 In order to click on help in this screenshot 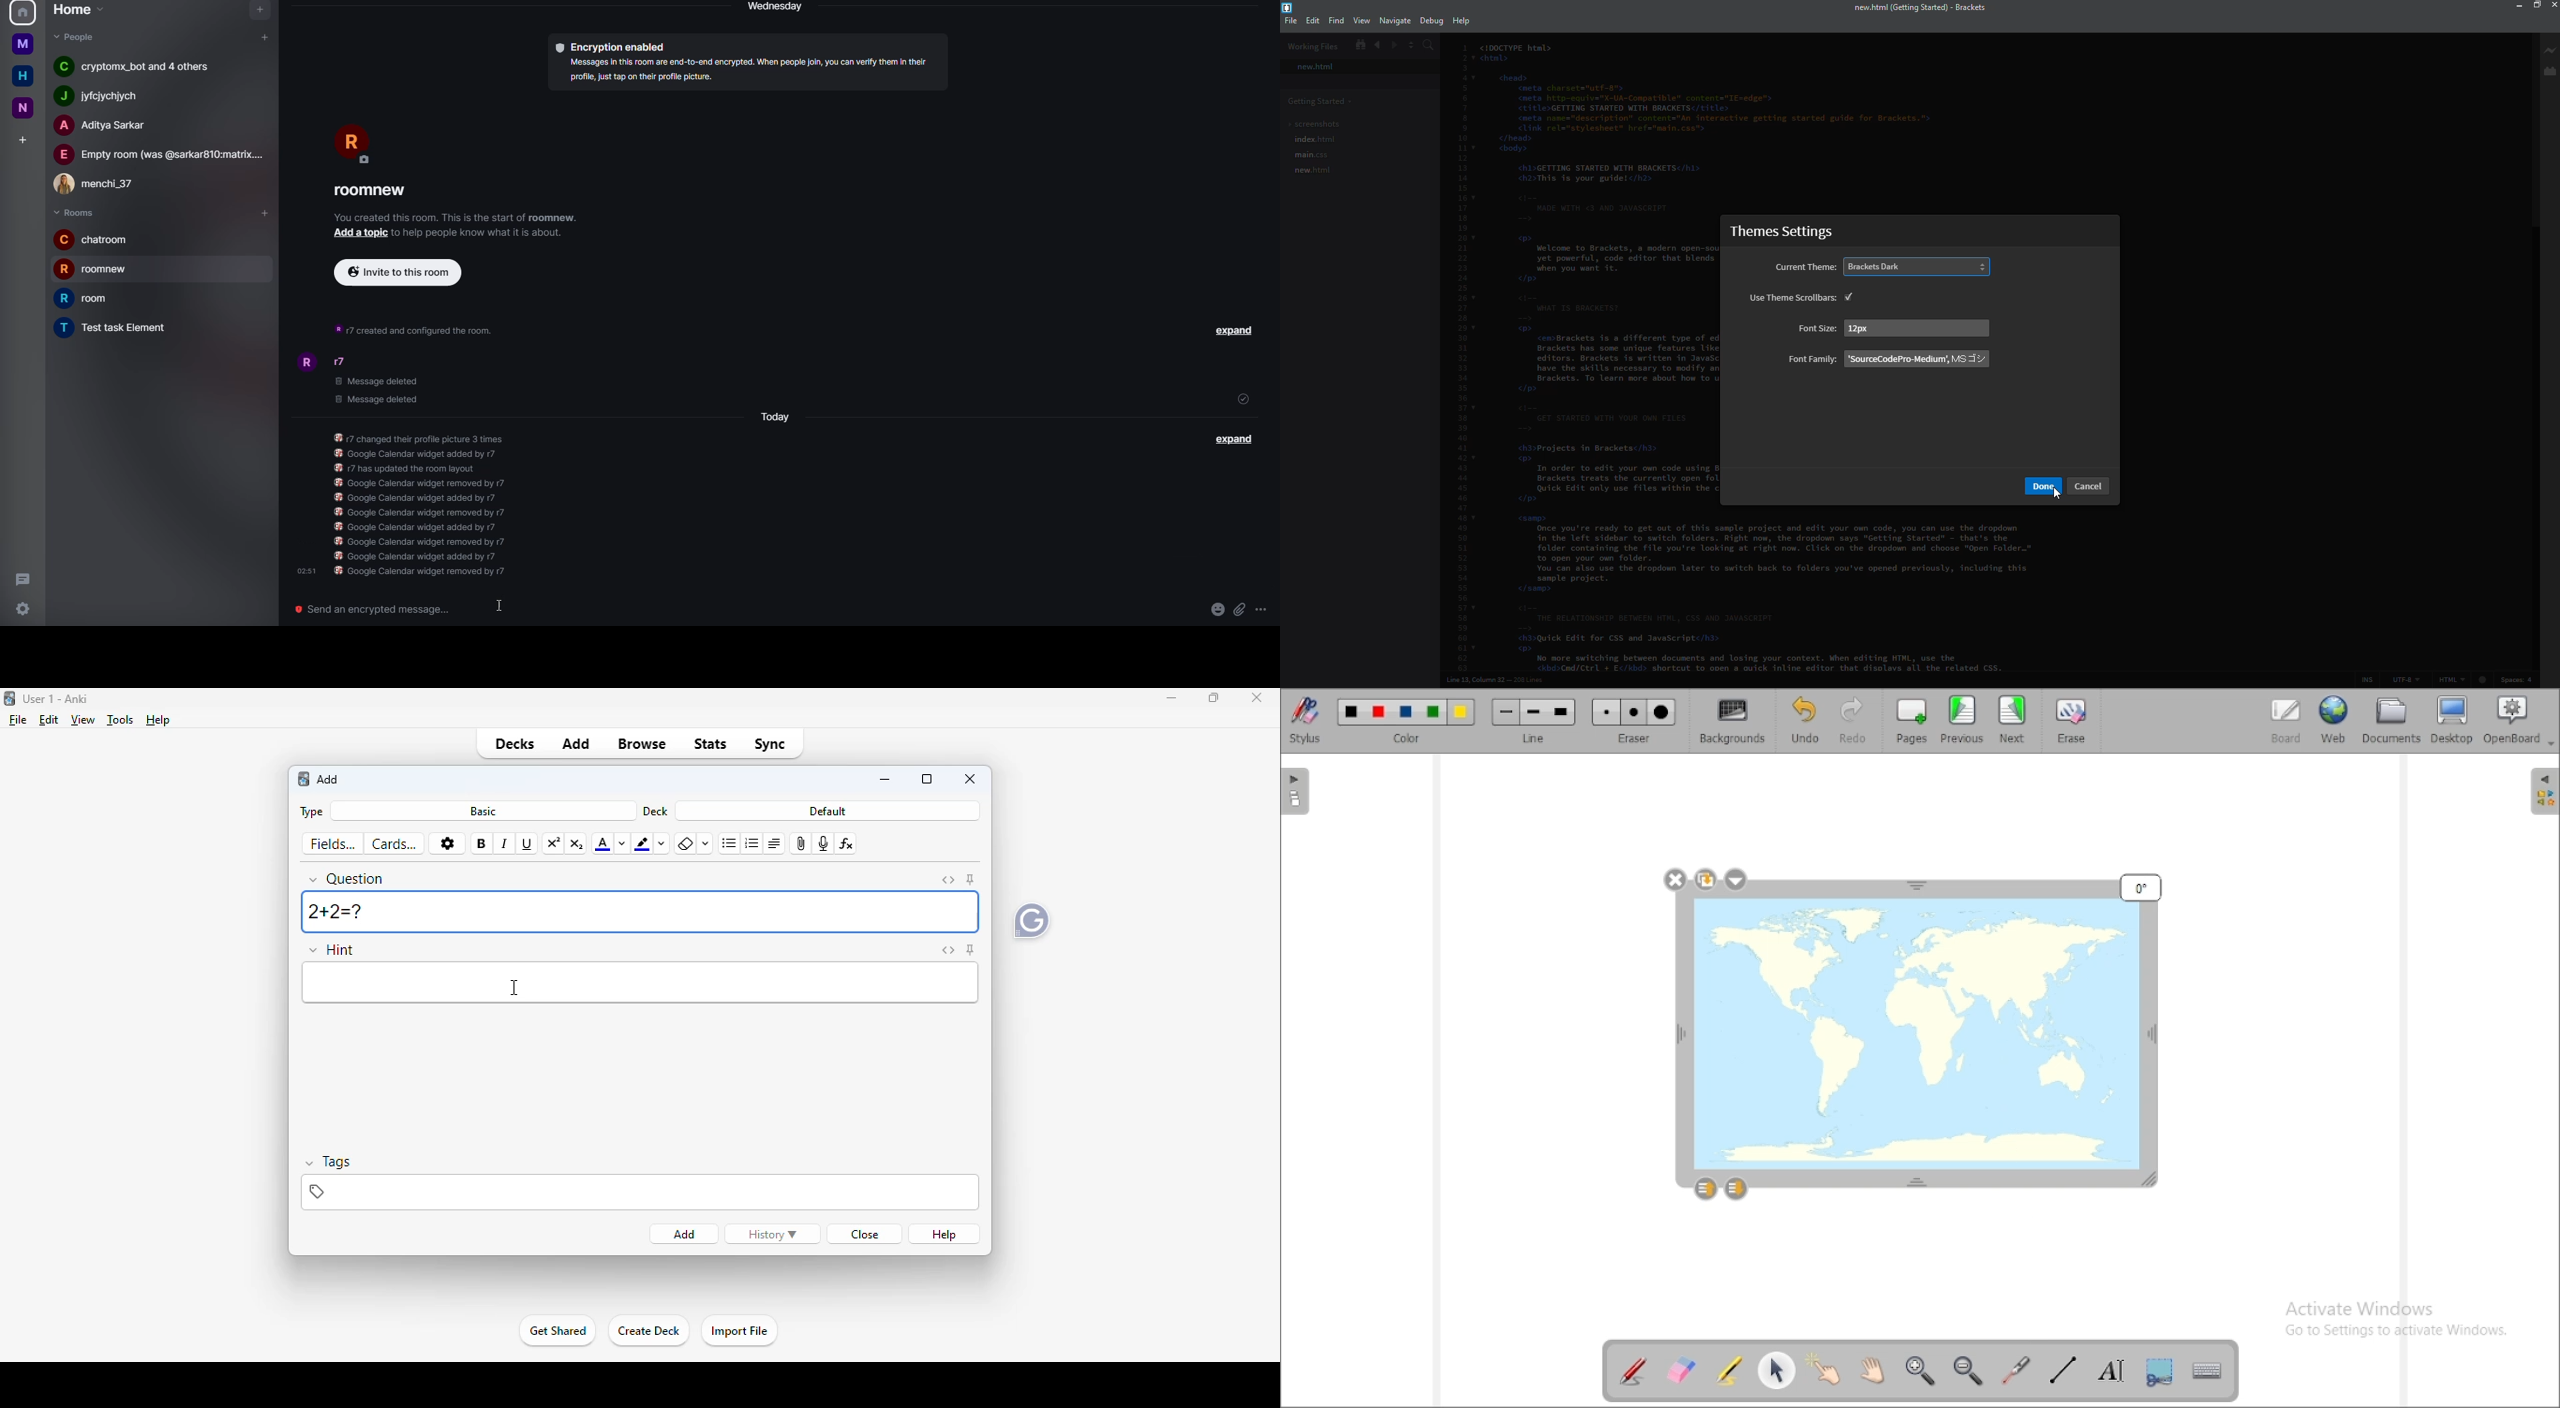, I will do `click(159, 720)`.